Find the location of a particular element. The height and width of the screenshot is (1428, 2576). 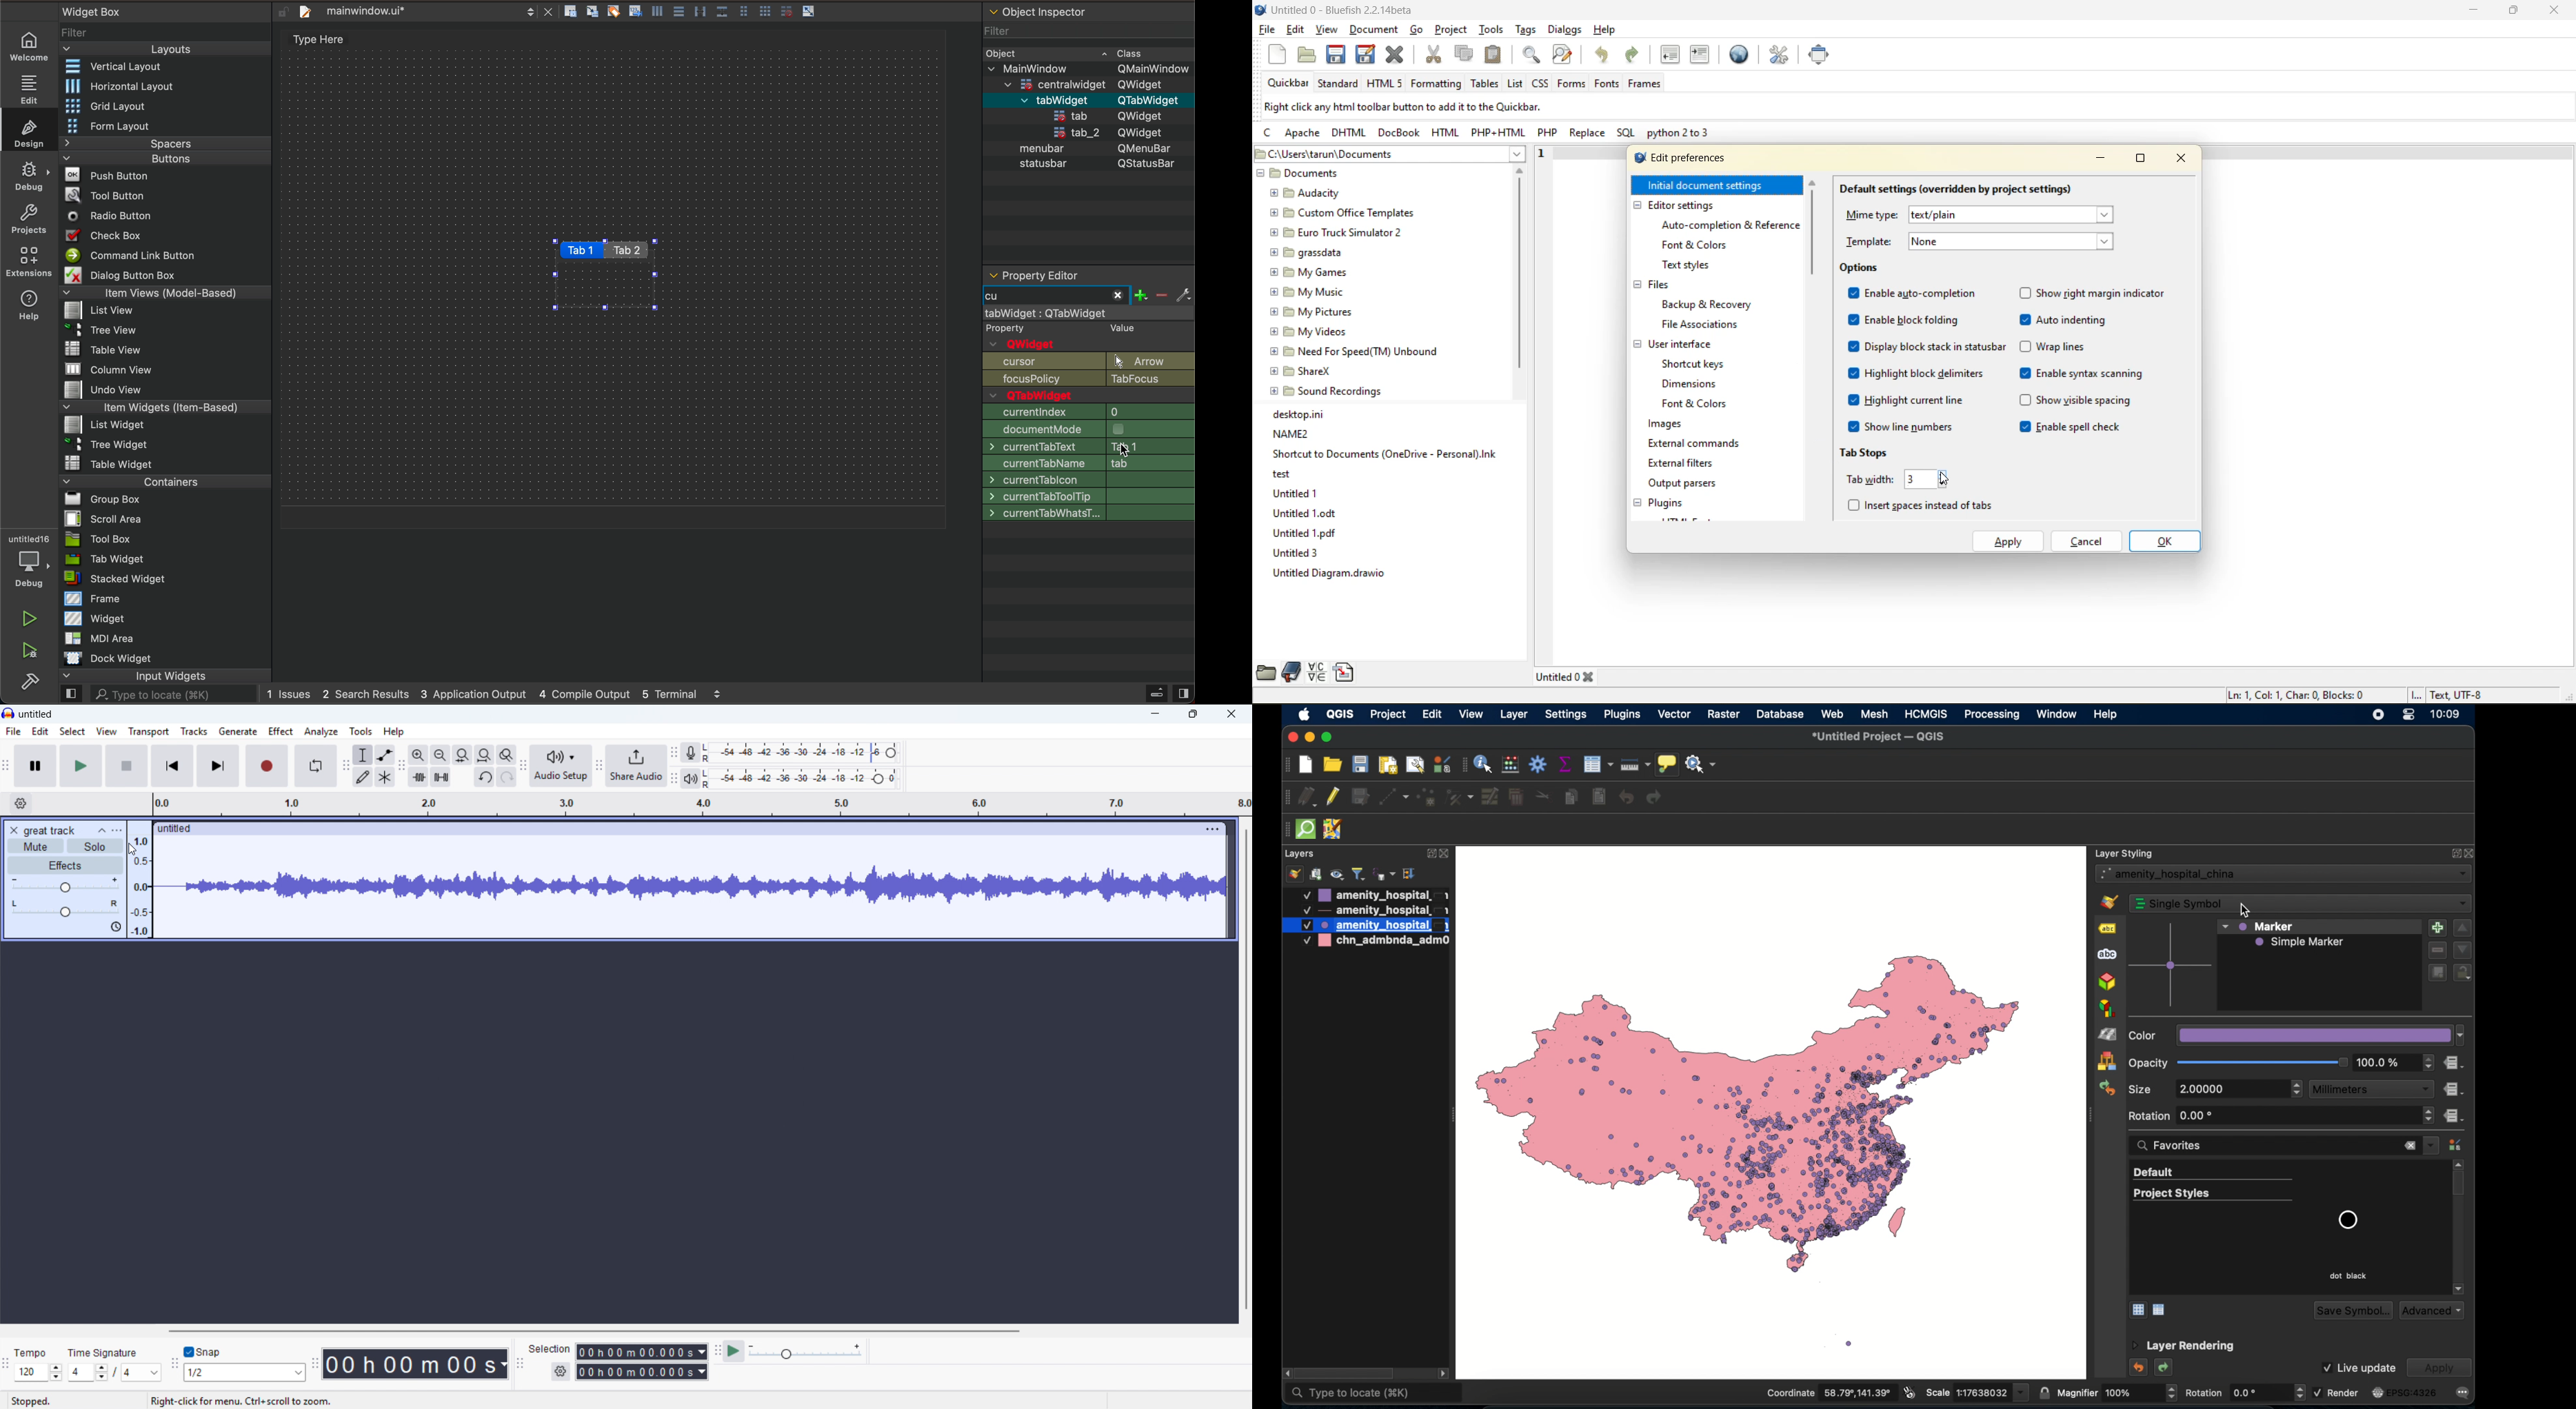

help  is located at coordinates (393, 732).